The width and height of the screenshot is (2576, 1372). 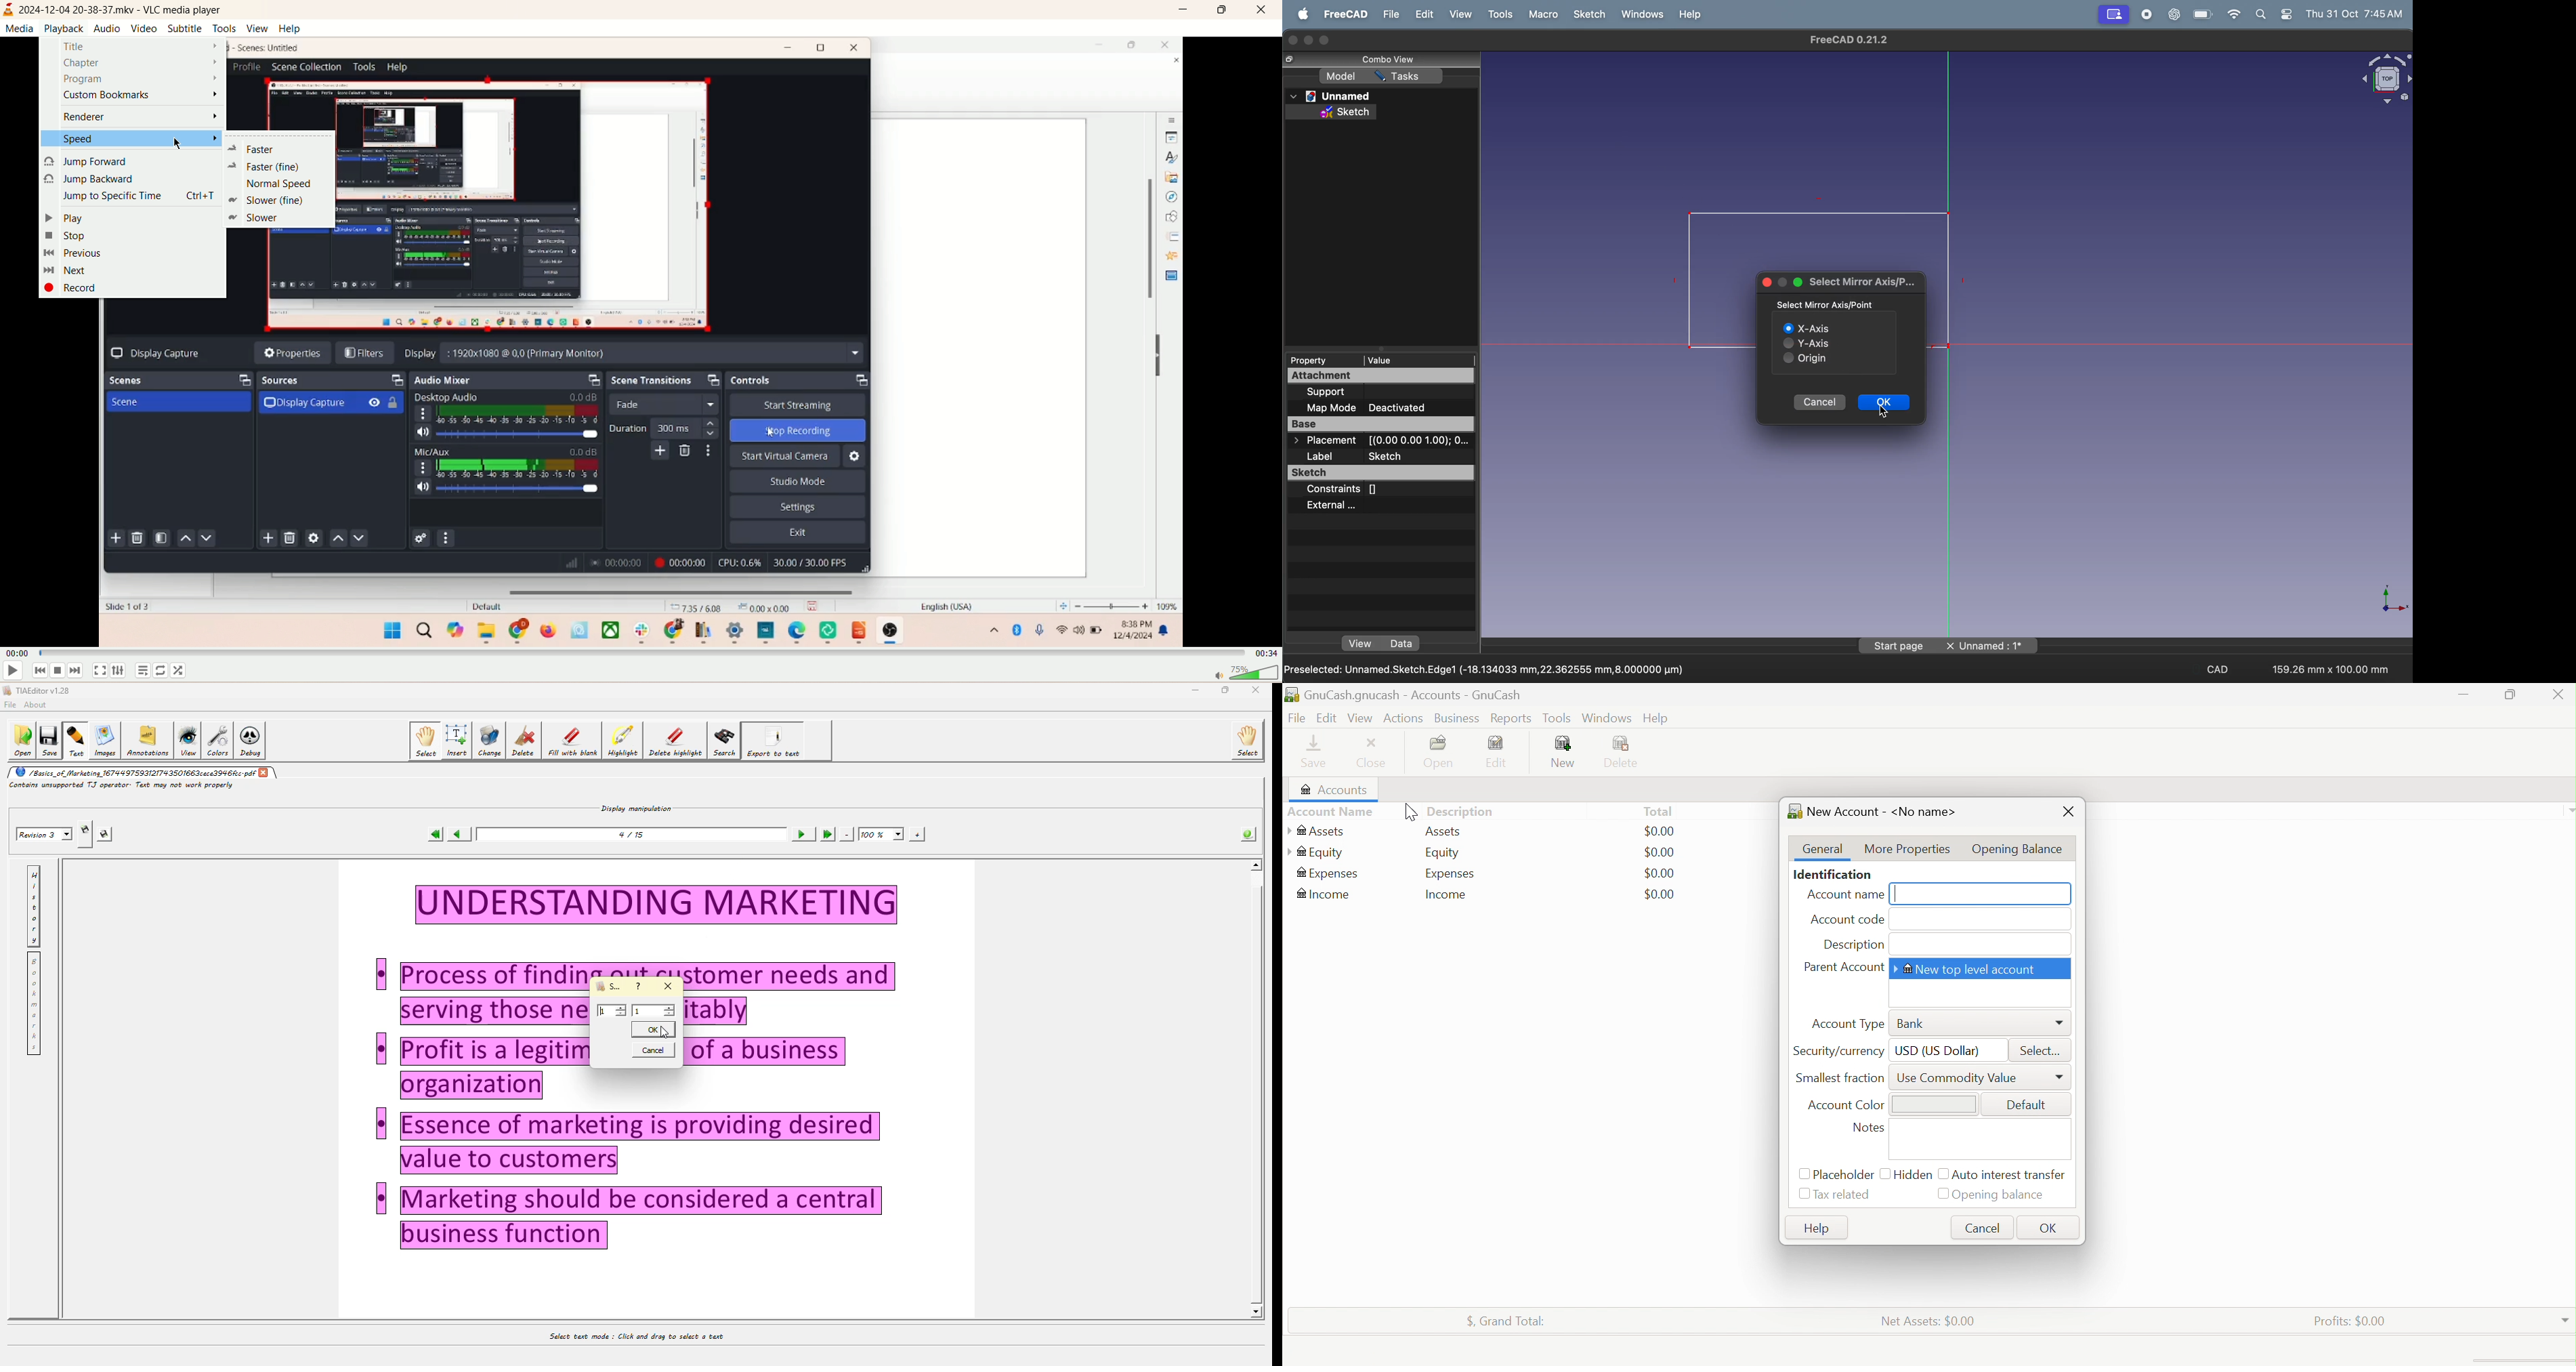 I want to click on speed, so click(x=130, y=140).